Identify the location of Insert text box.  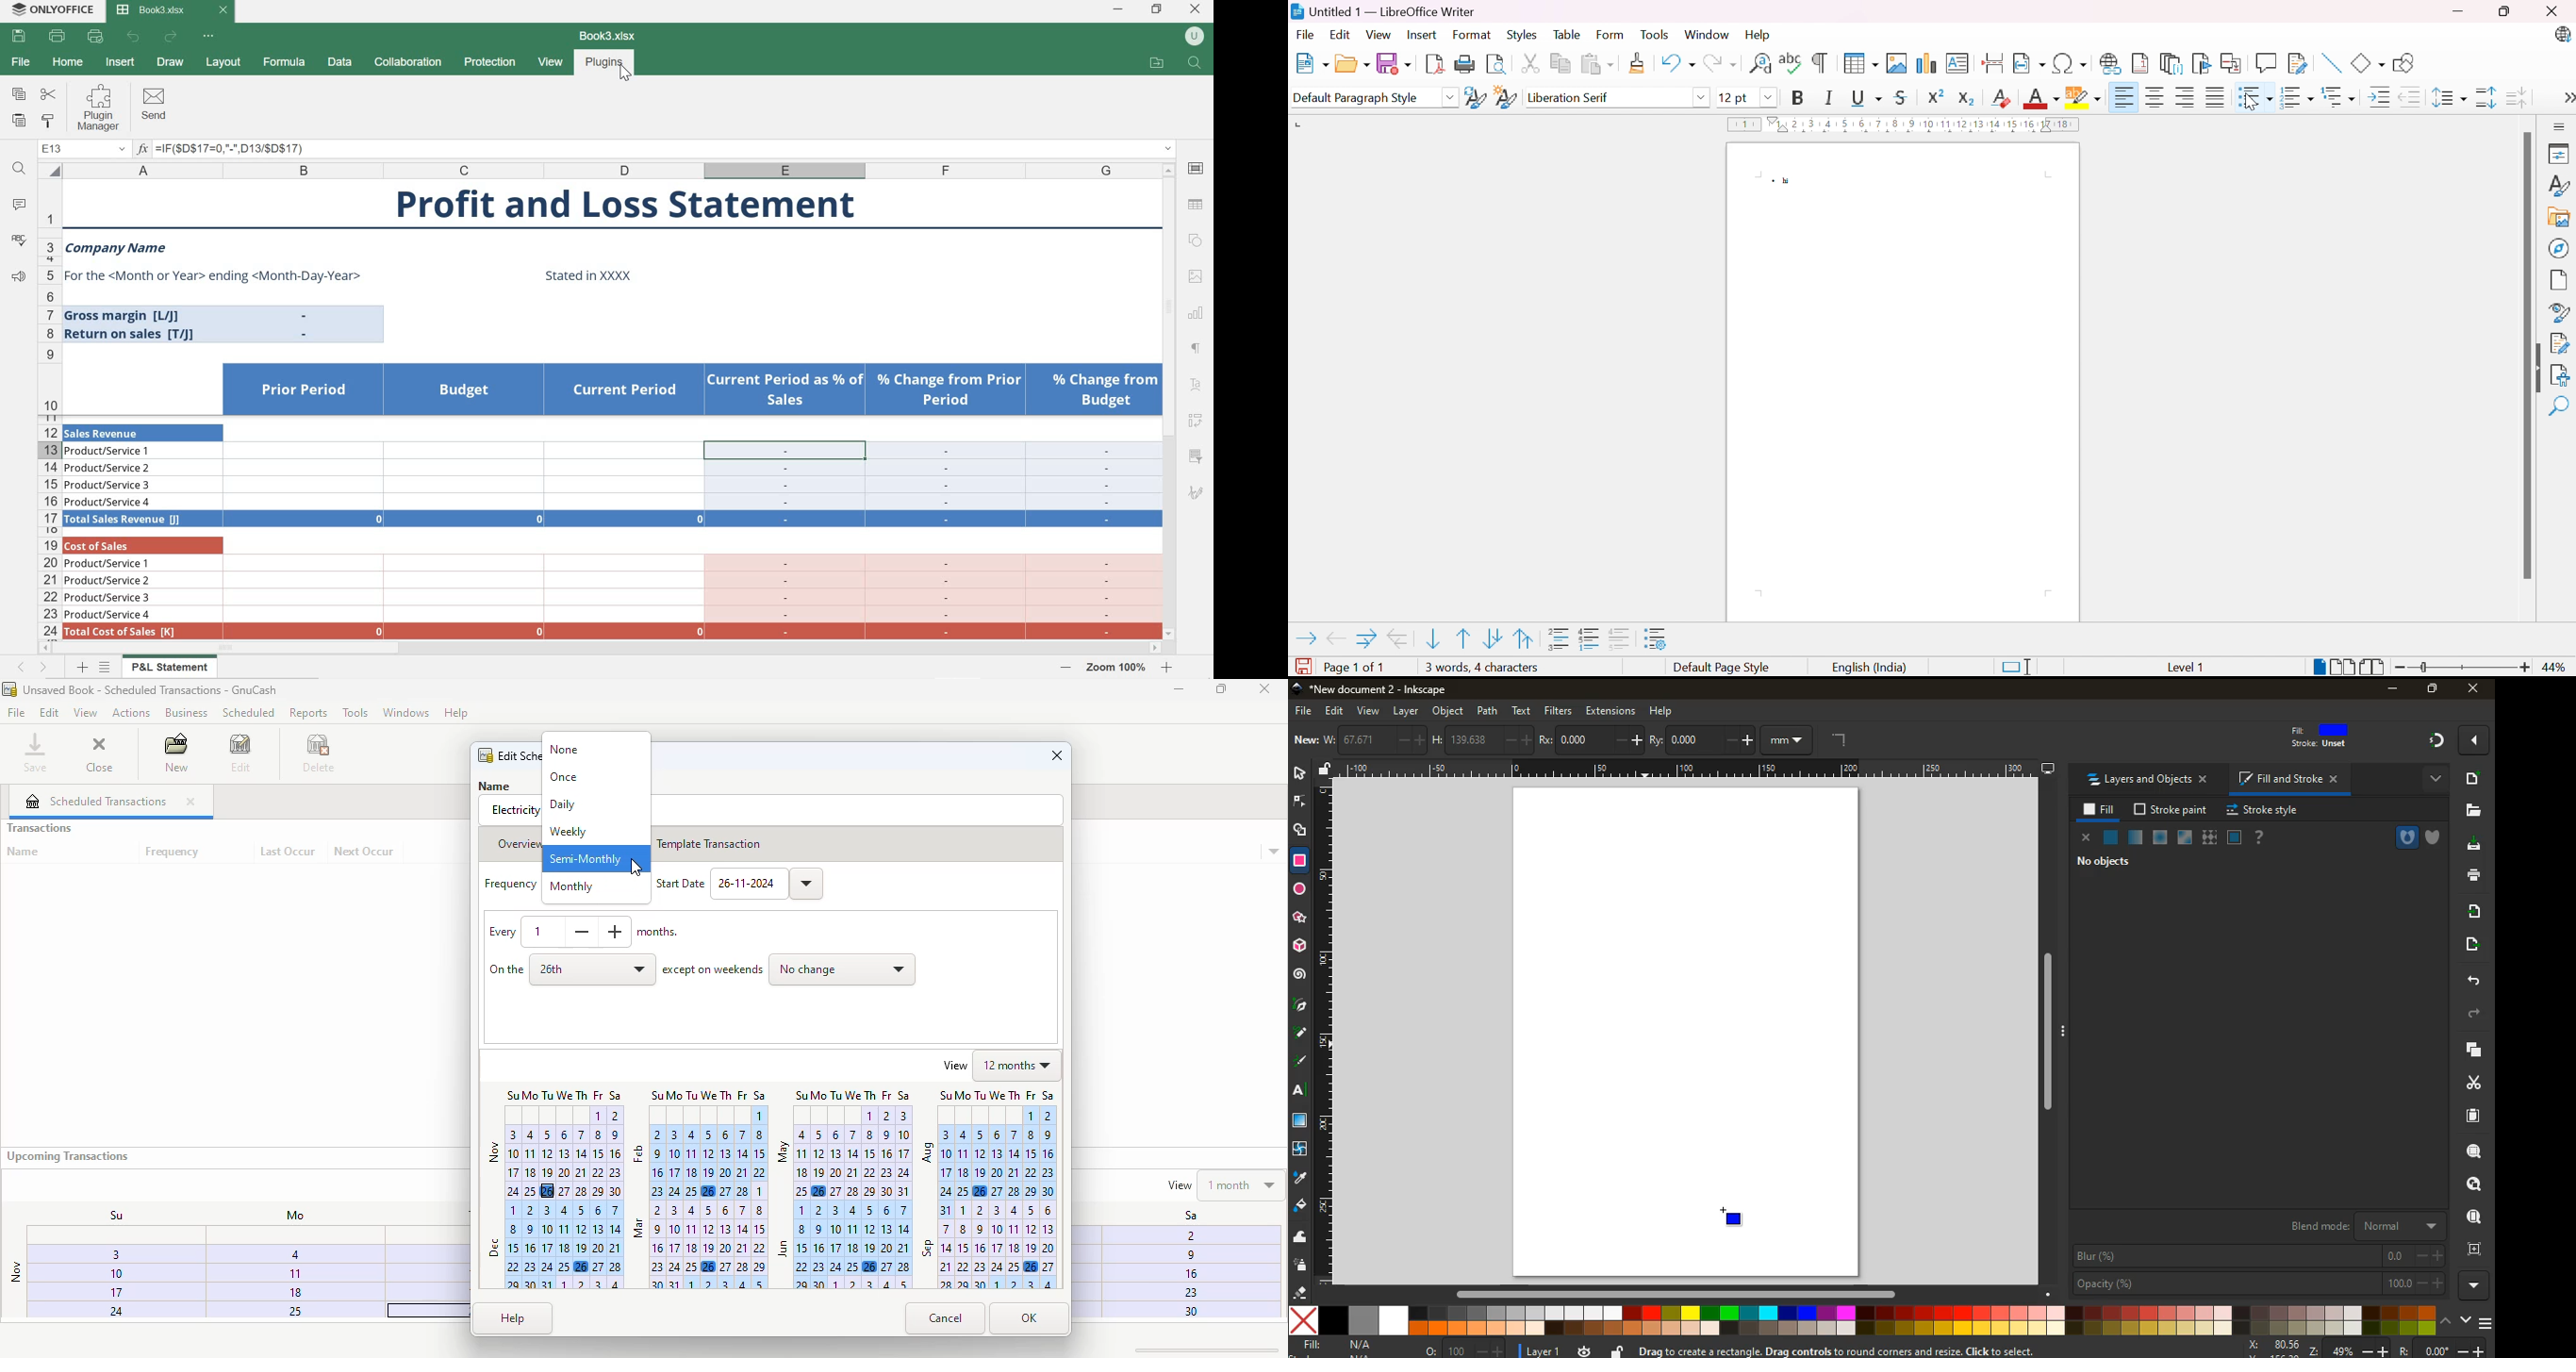
(1960, 63).